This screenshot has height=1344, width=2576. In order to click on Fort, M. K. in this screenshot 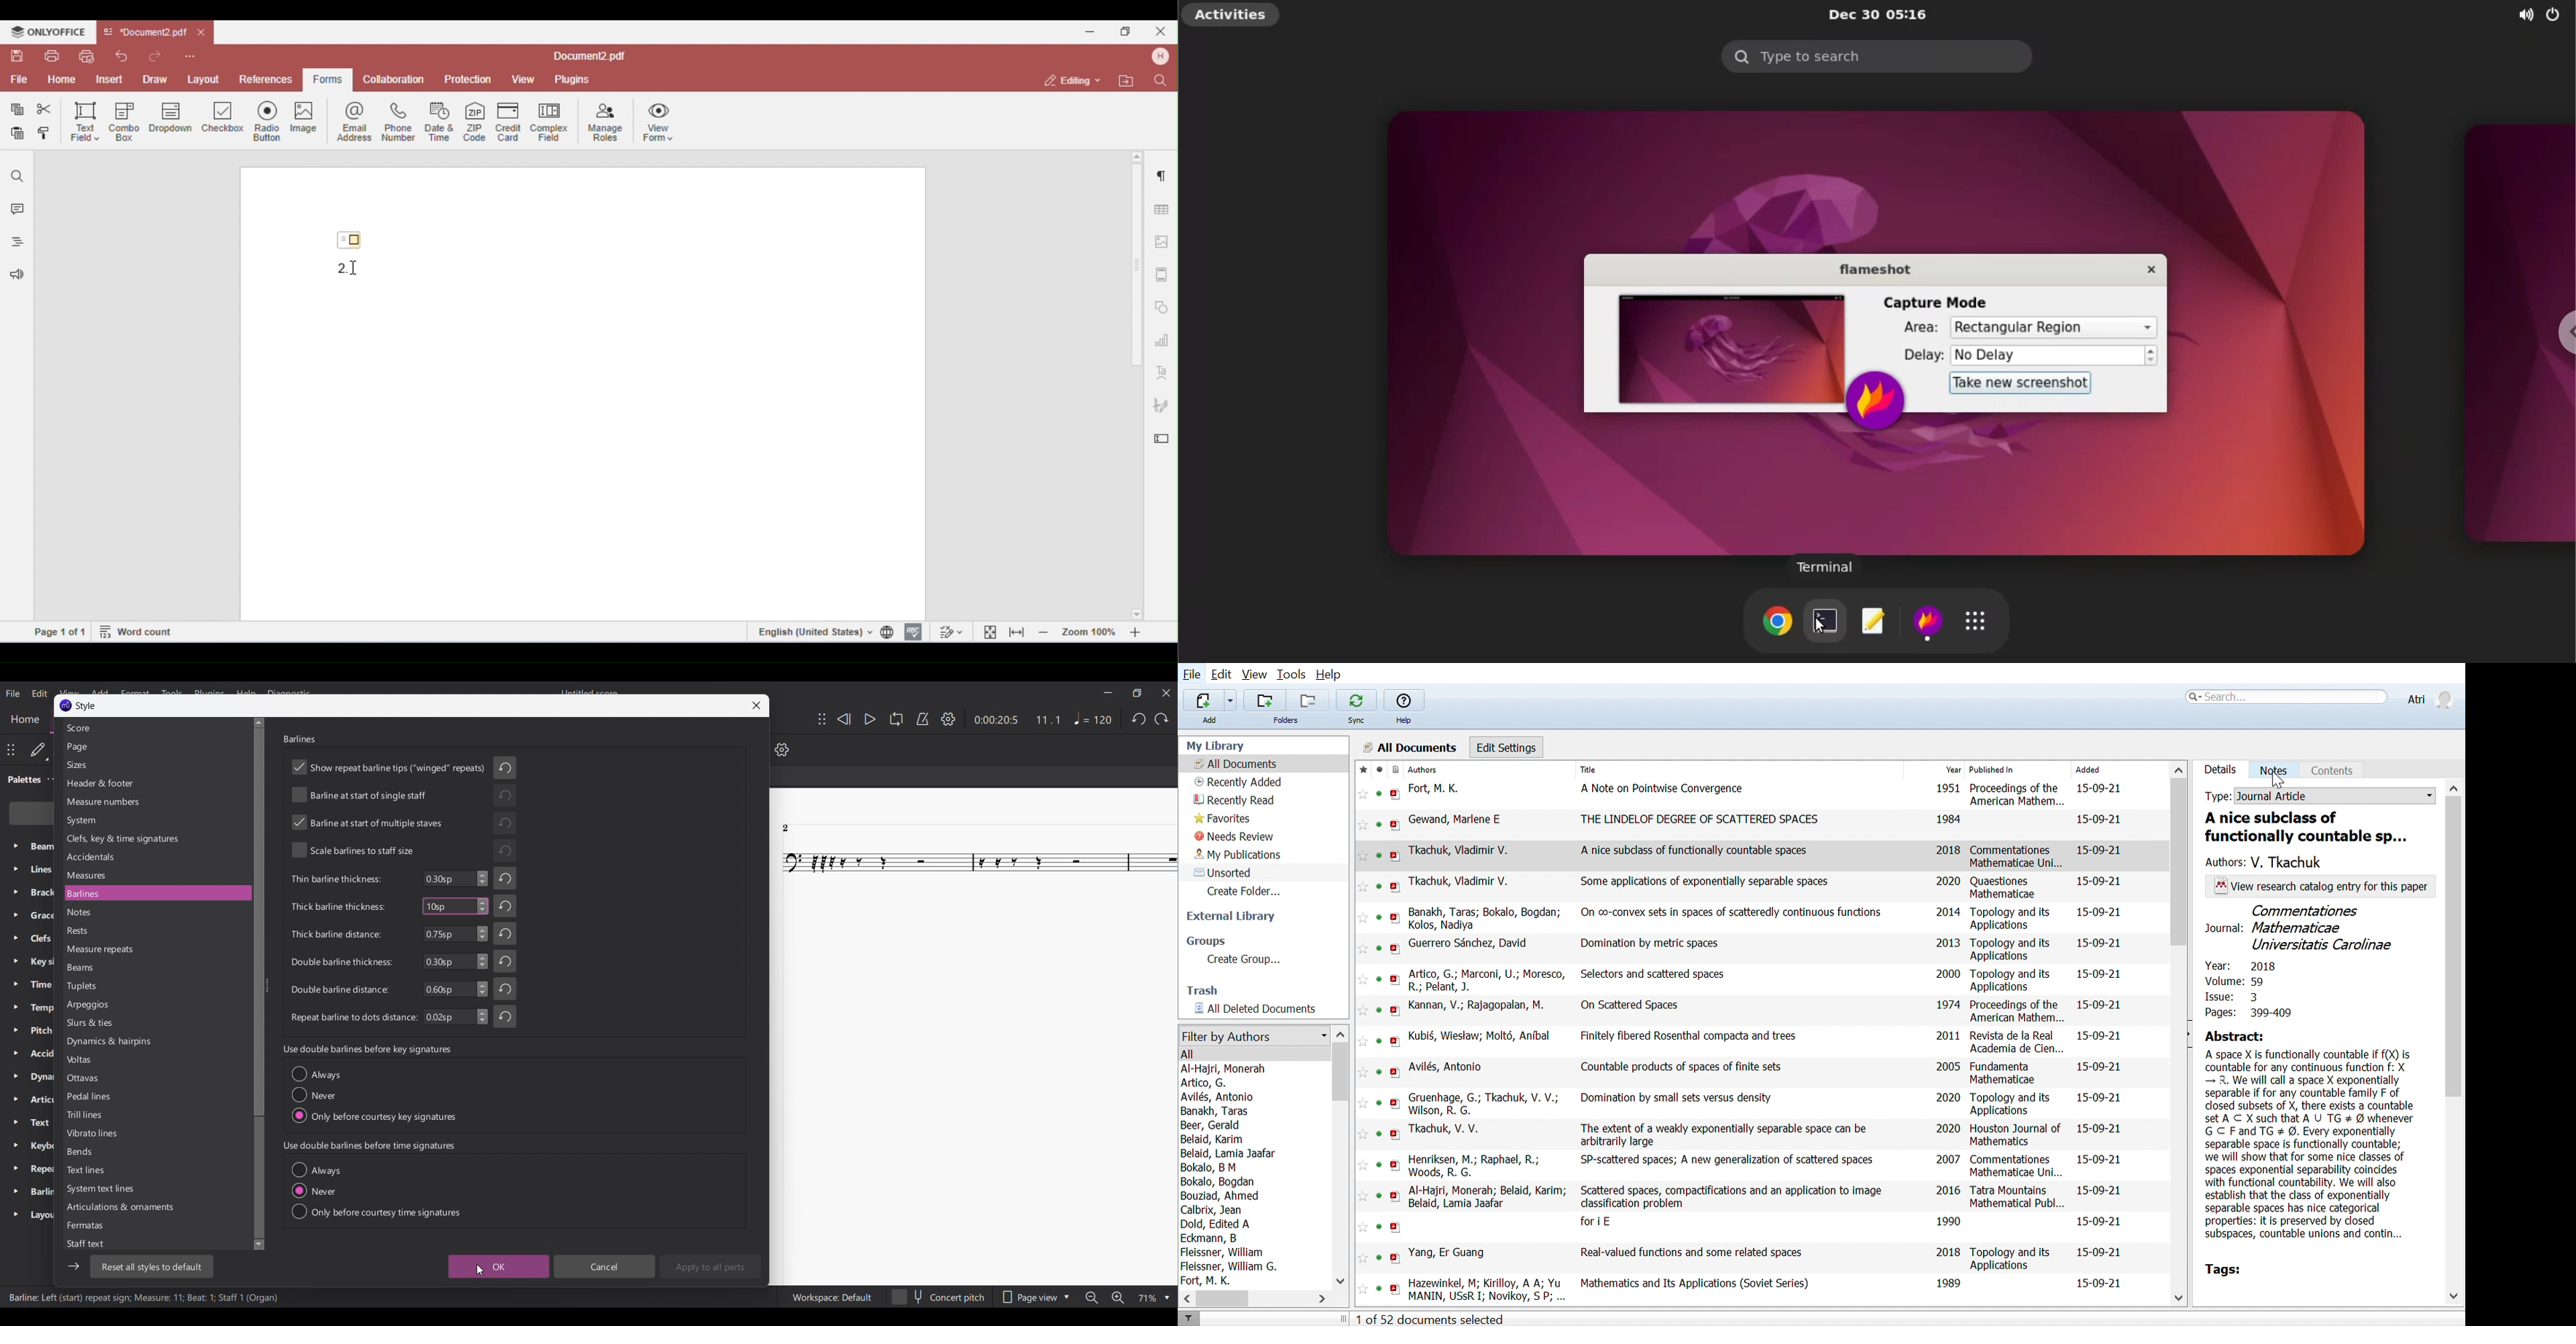, I will do `click(1210, 1280)`.